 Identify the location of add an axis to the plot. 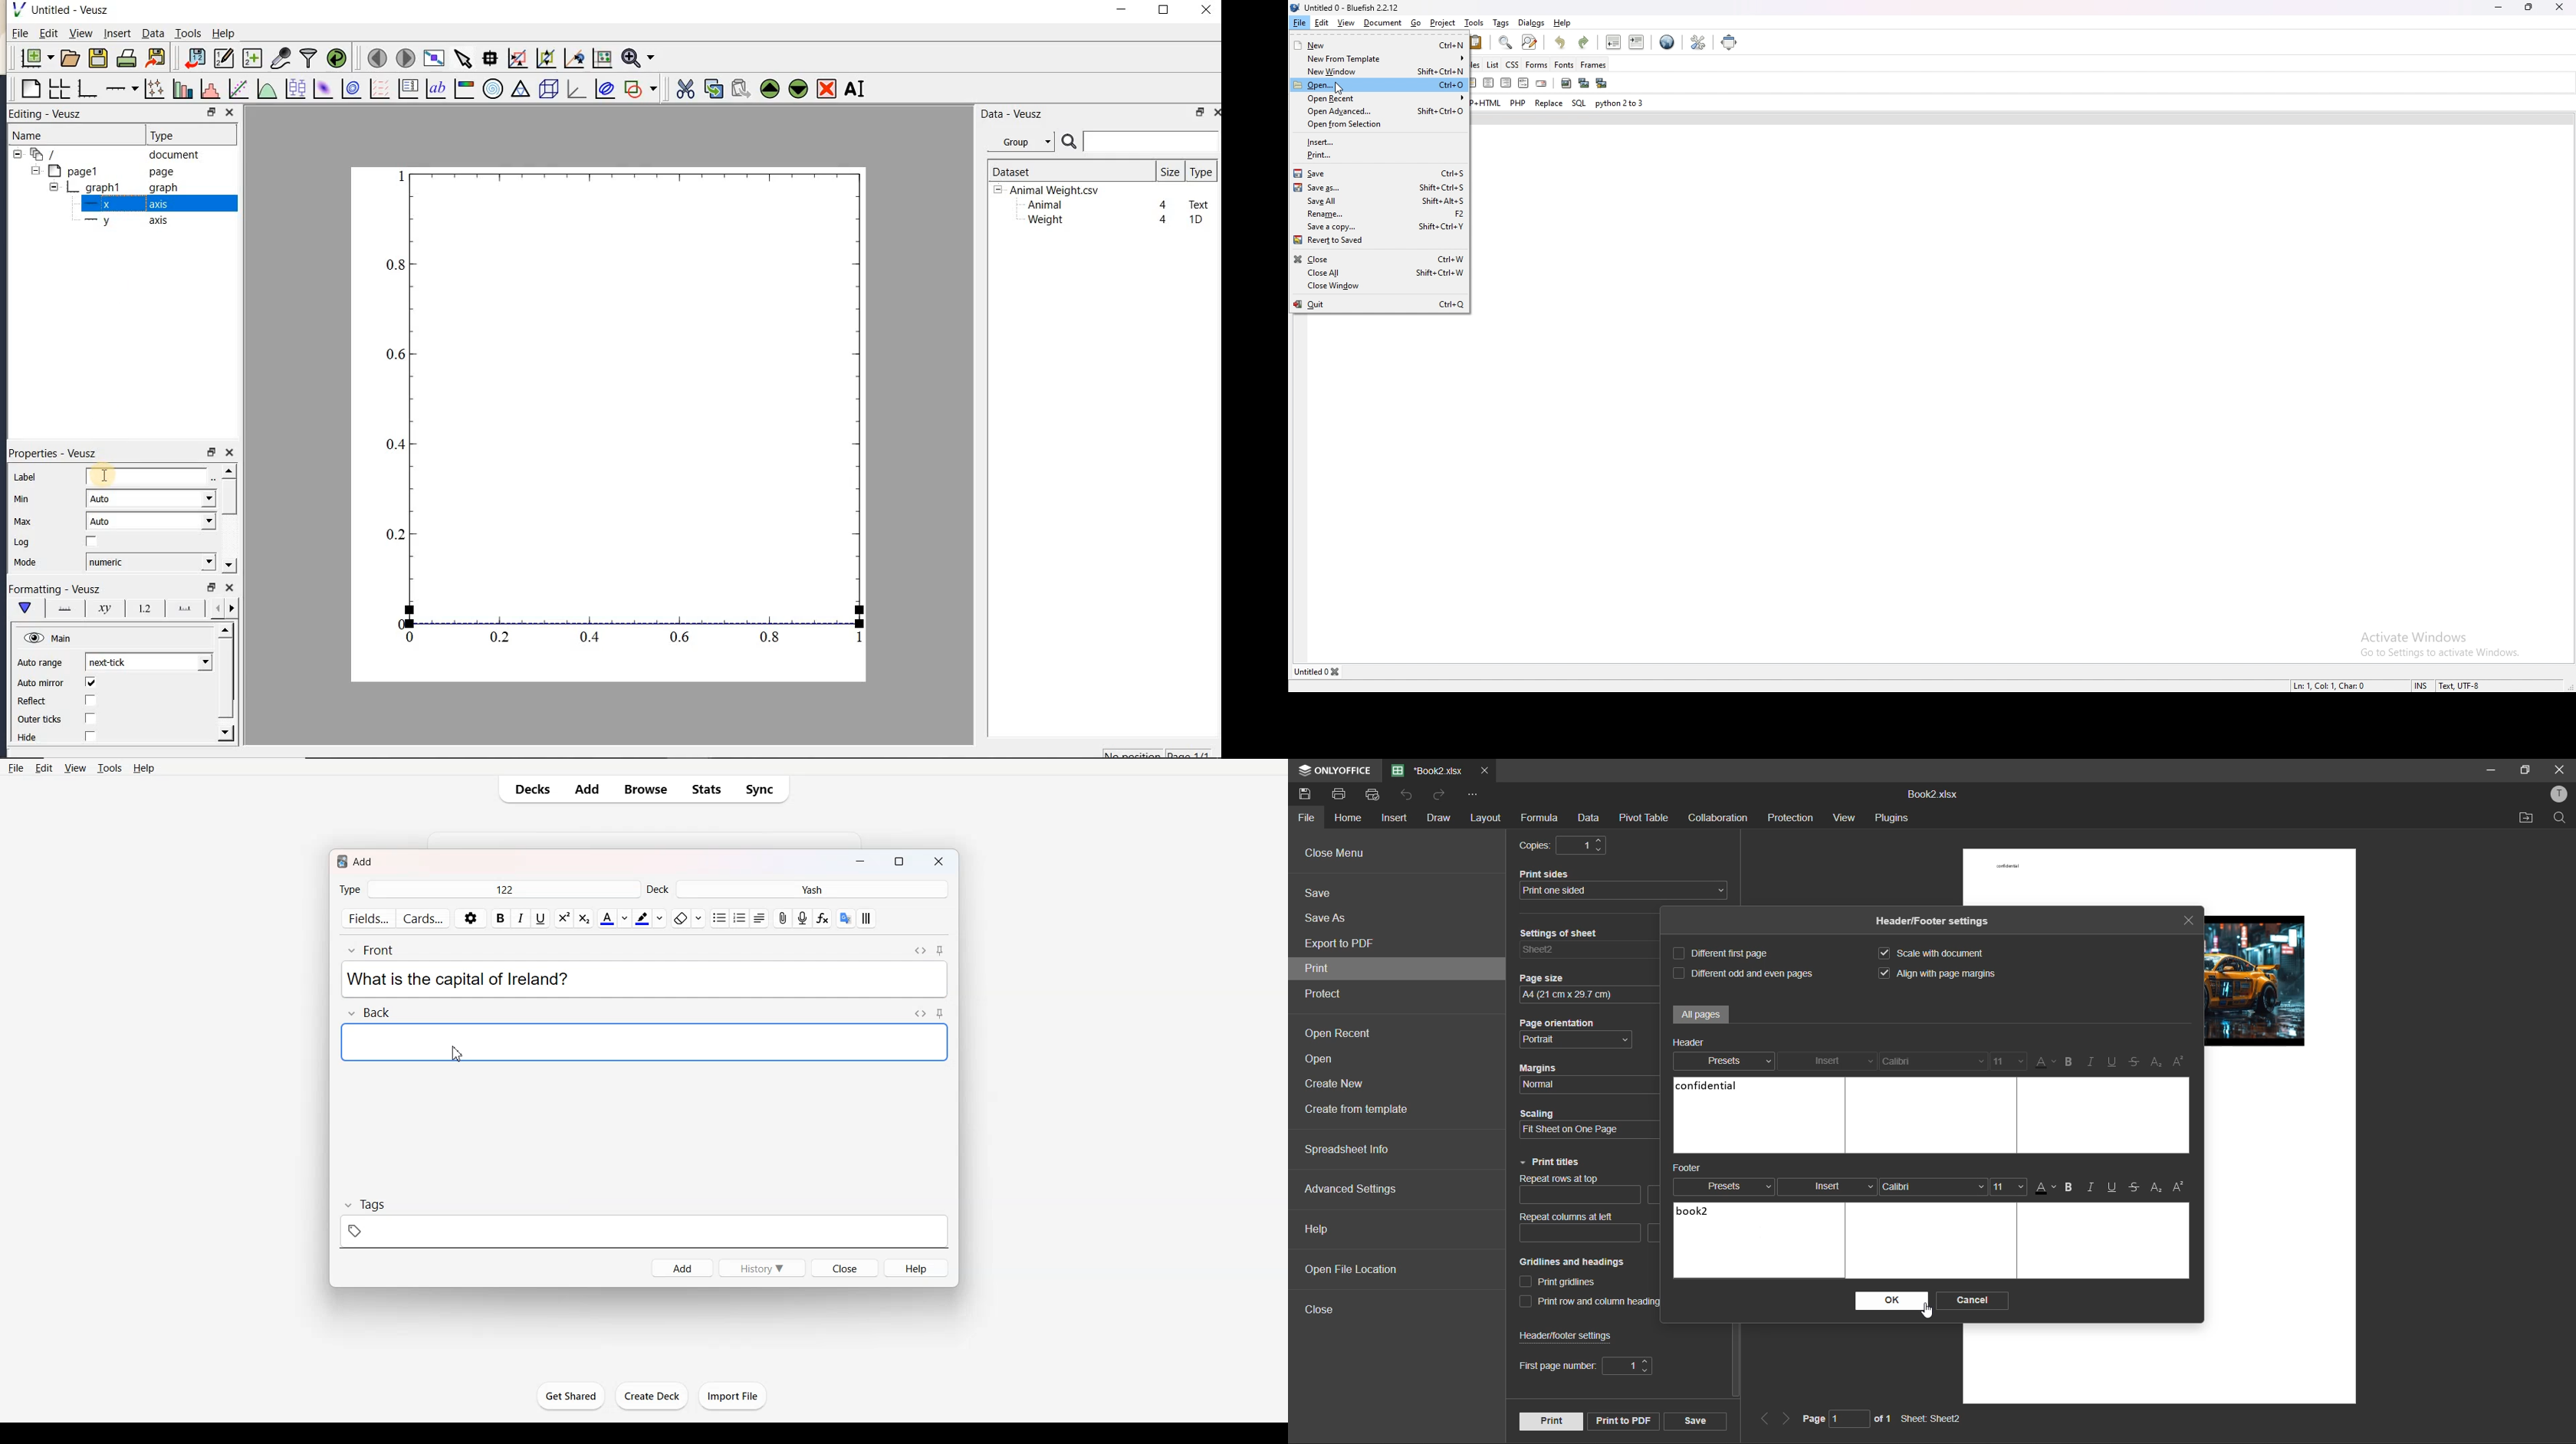
(121, 89).